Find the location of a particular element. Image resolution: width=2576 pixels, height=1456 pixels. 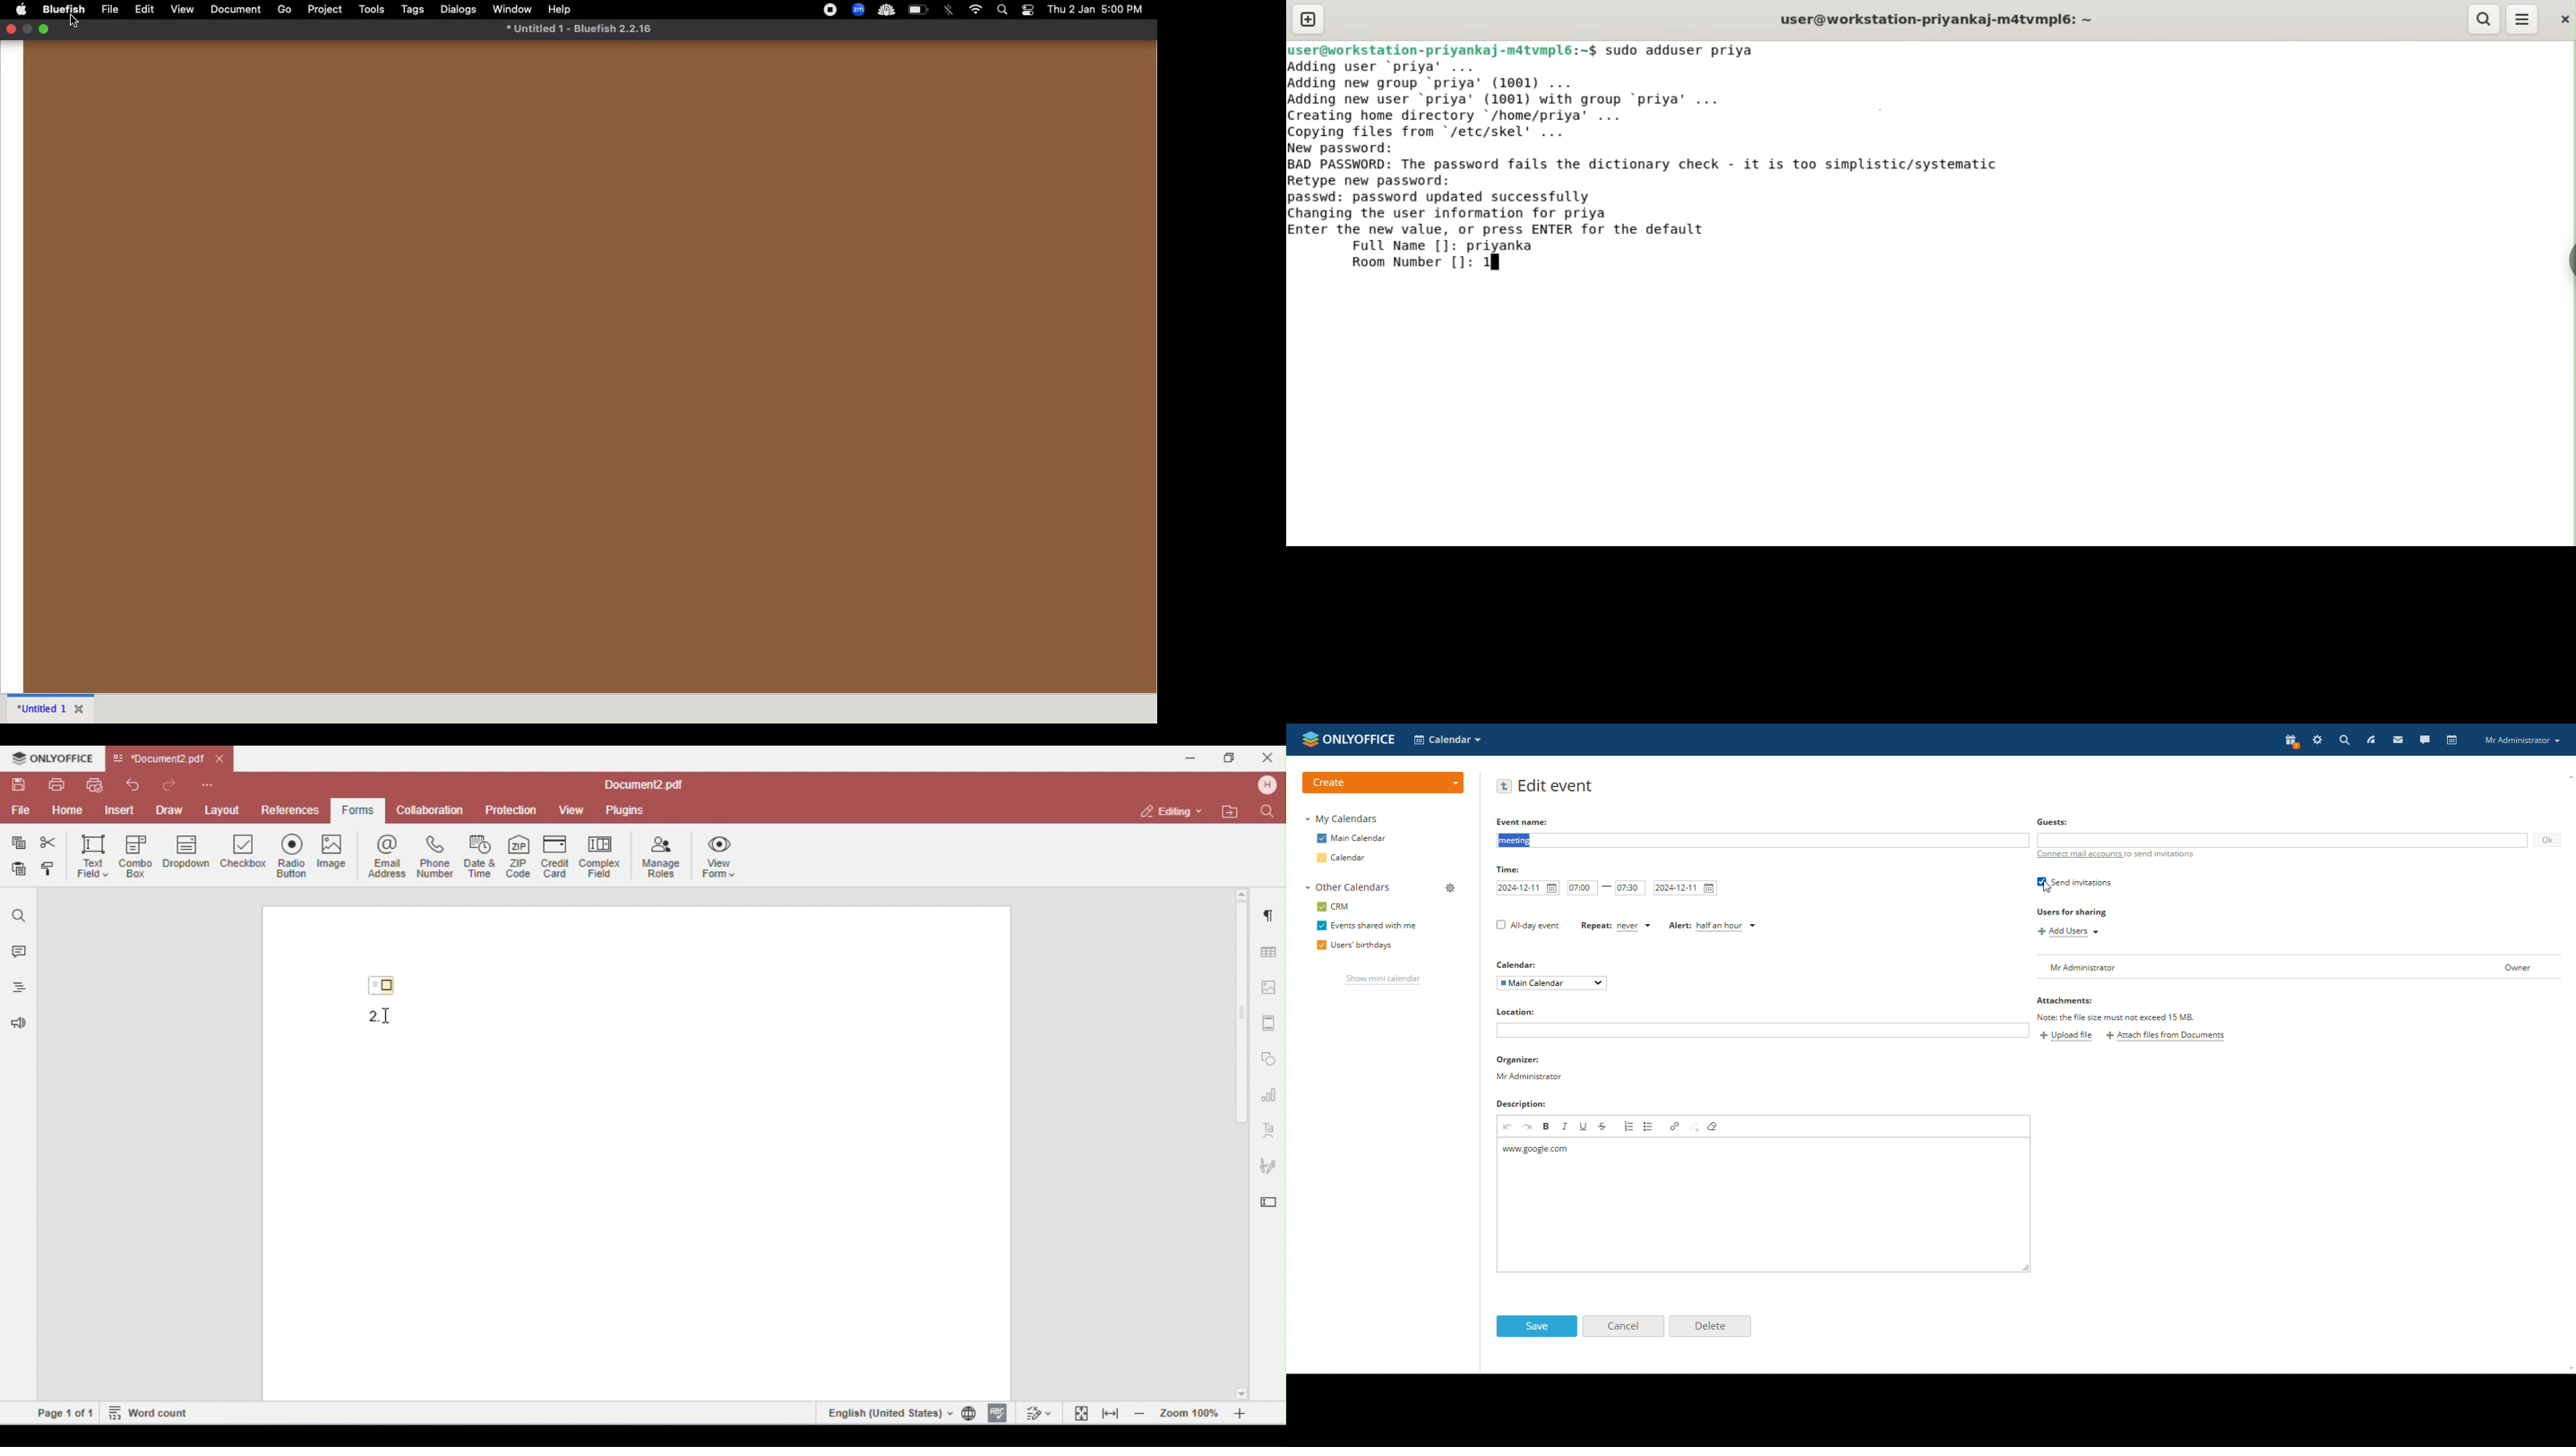

redo is located at coordinates (1528, 1127).